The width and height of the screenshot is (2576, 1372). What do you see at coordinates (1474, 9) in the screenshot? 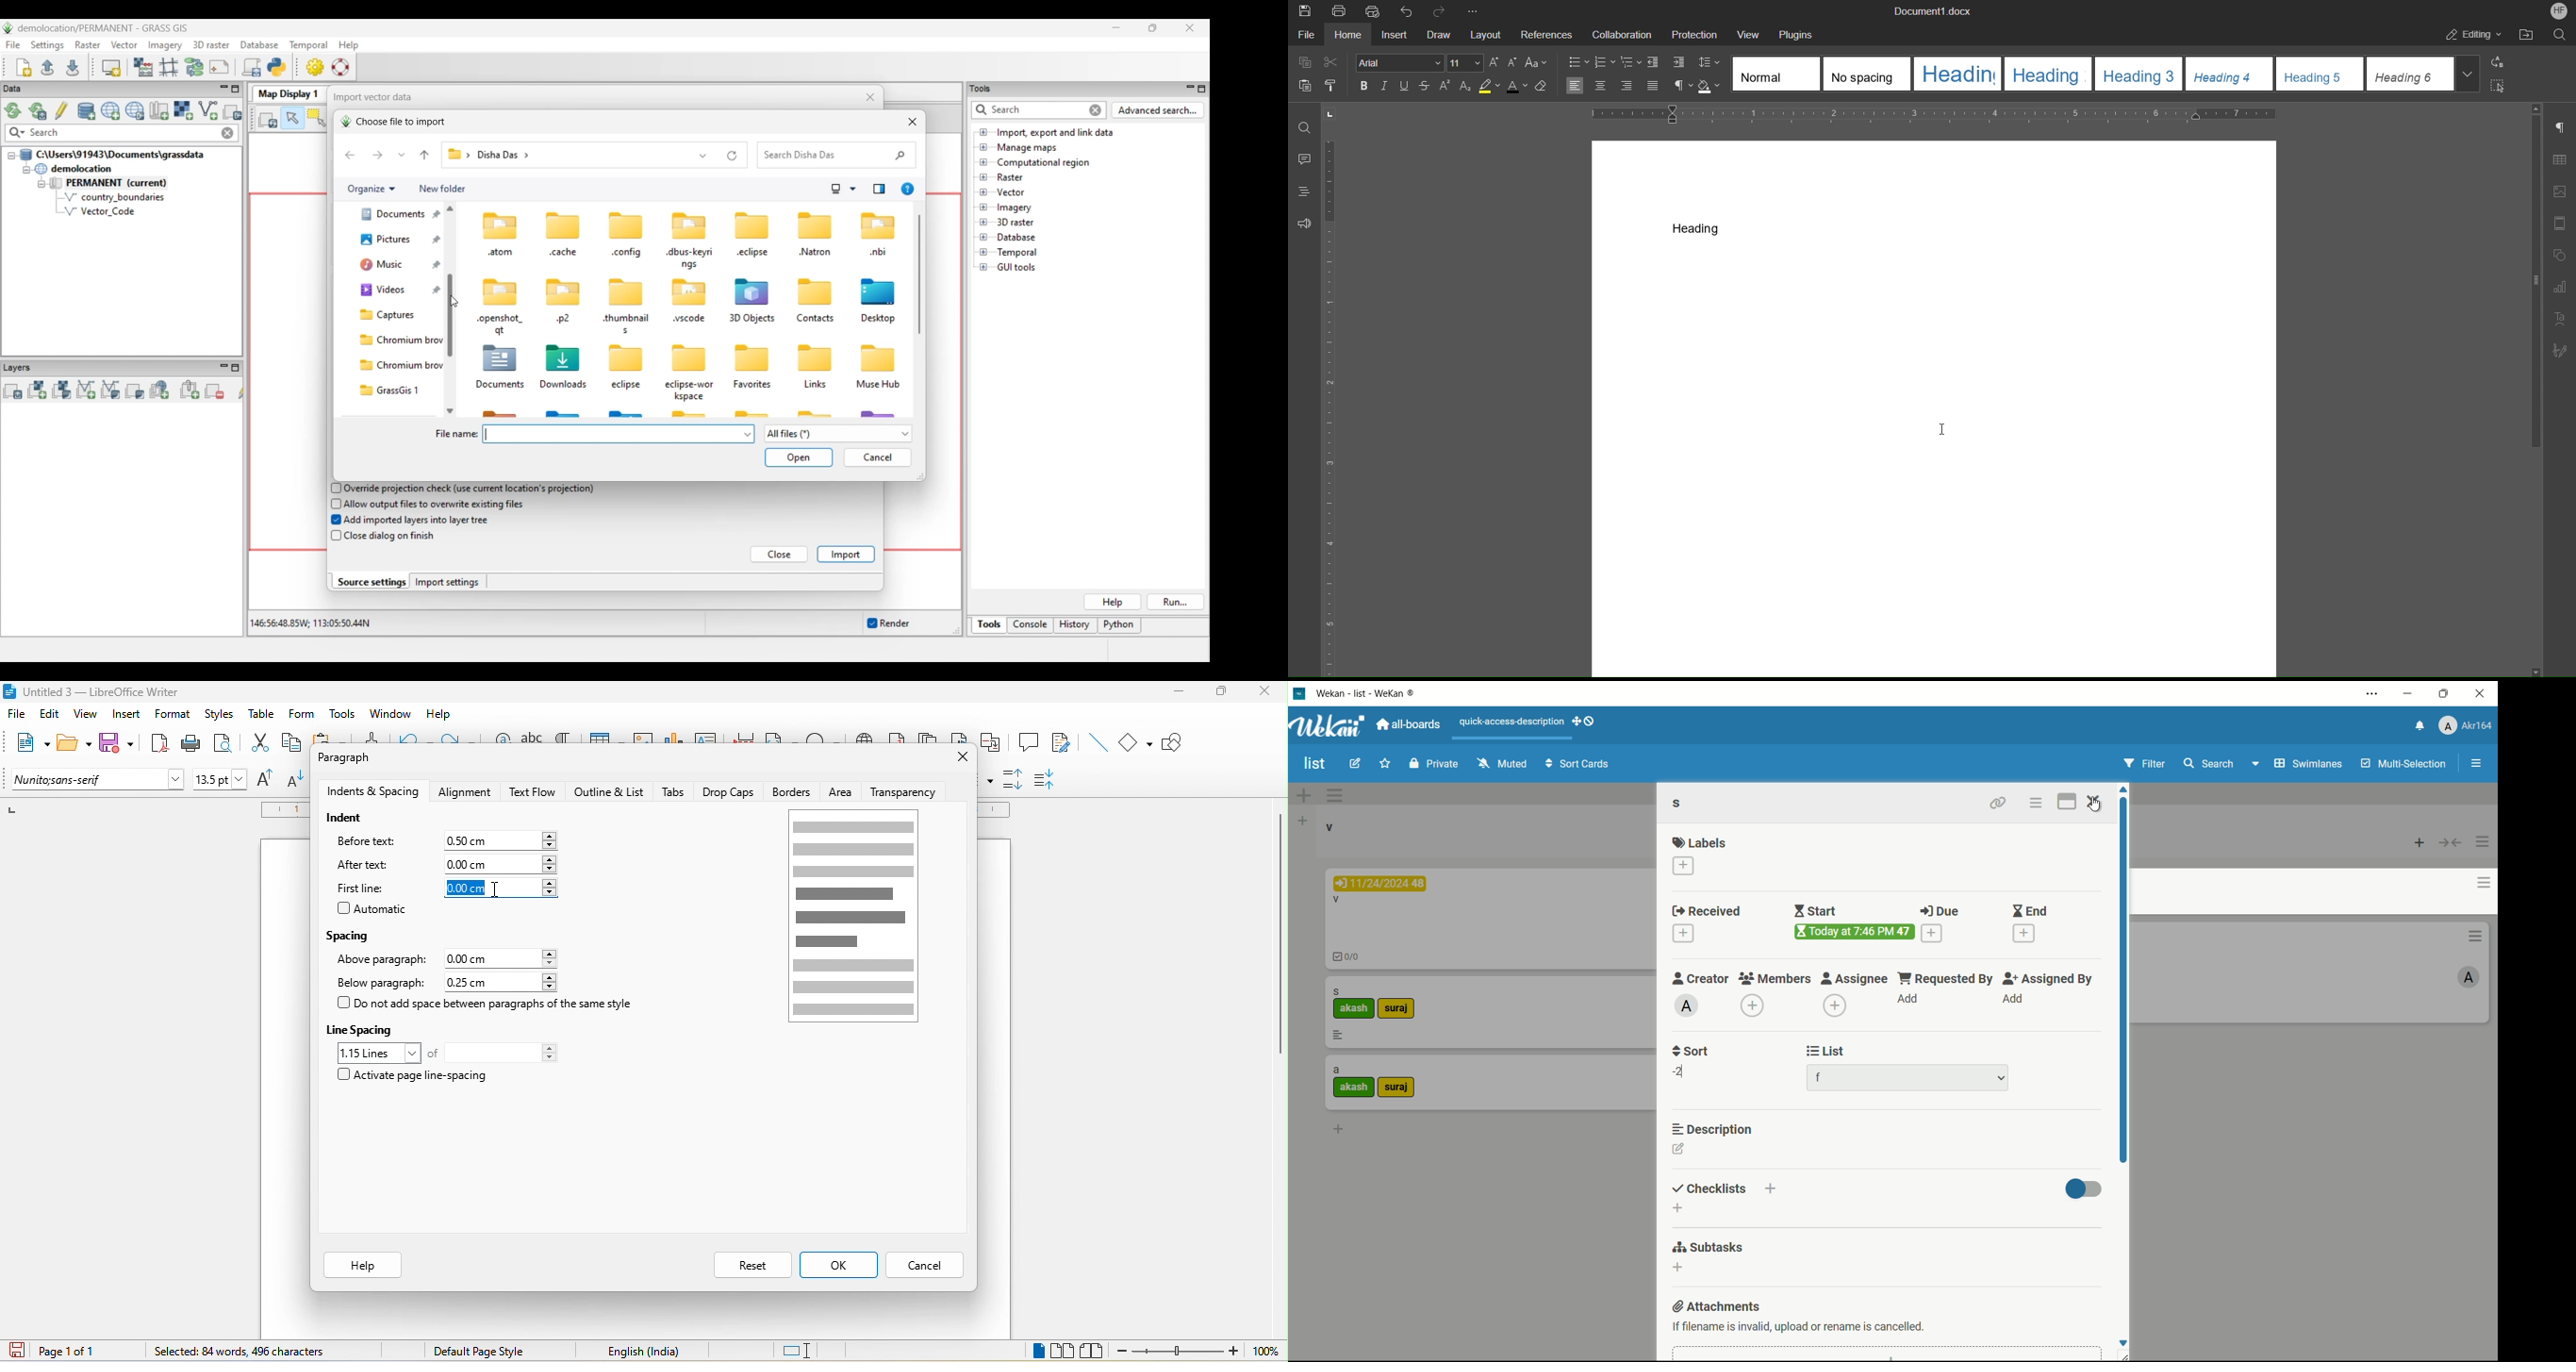
I see `More` at bounding box center [1474, 9].